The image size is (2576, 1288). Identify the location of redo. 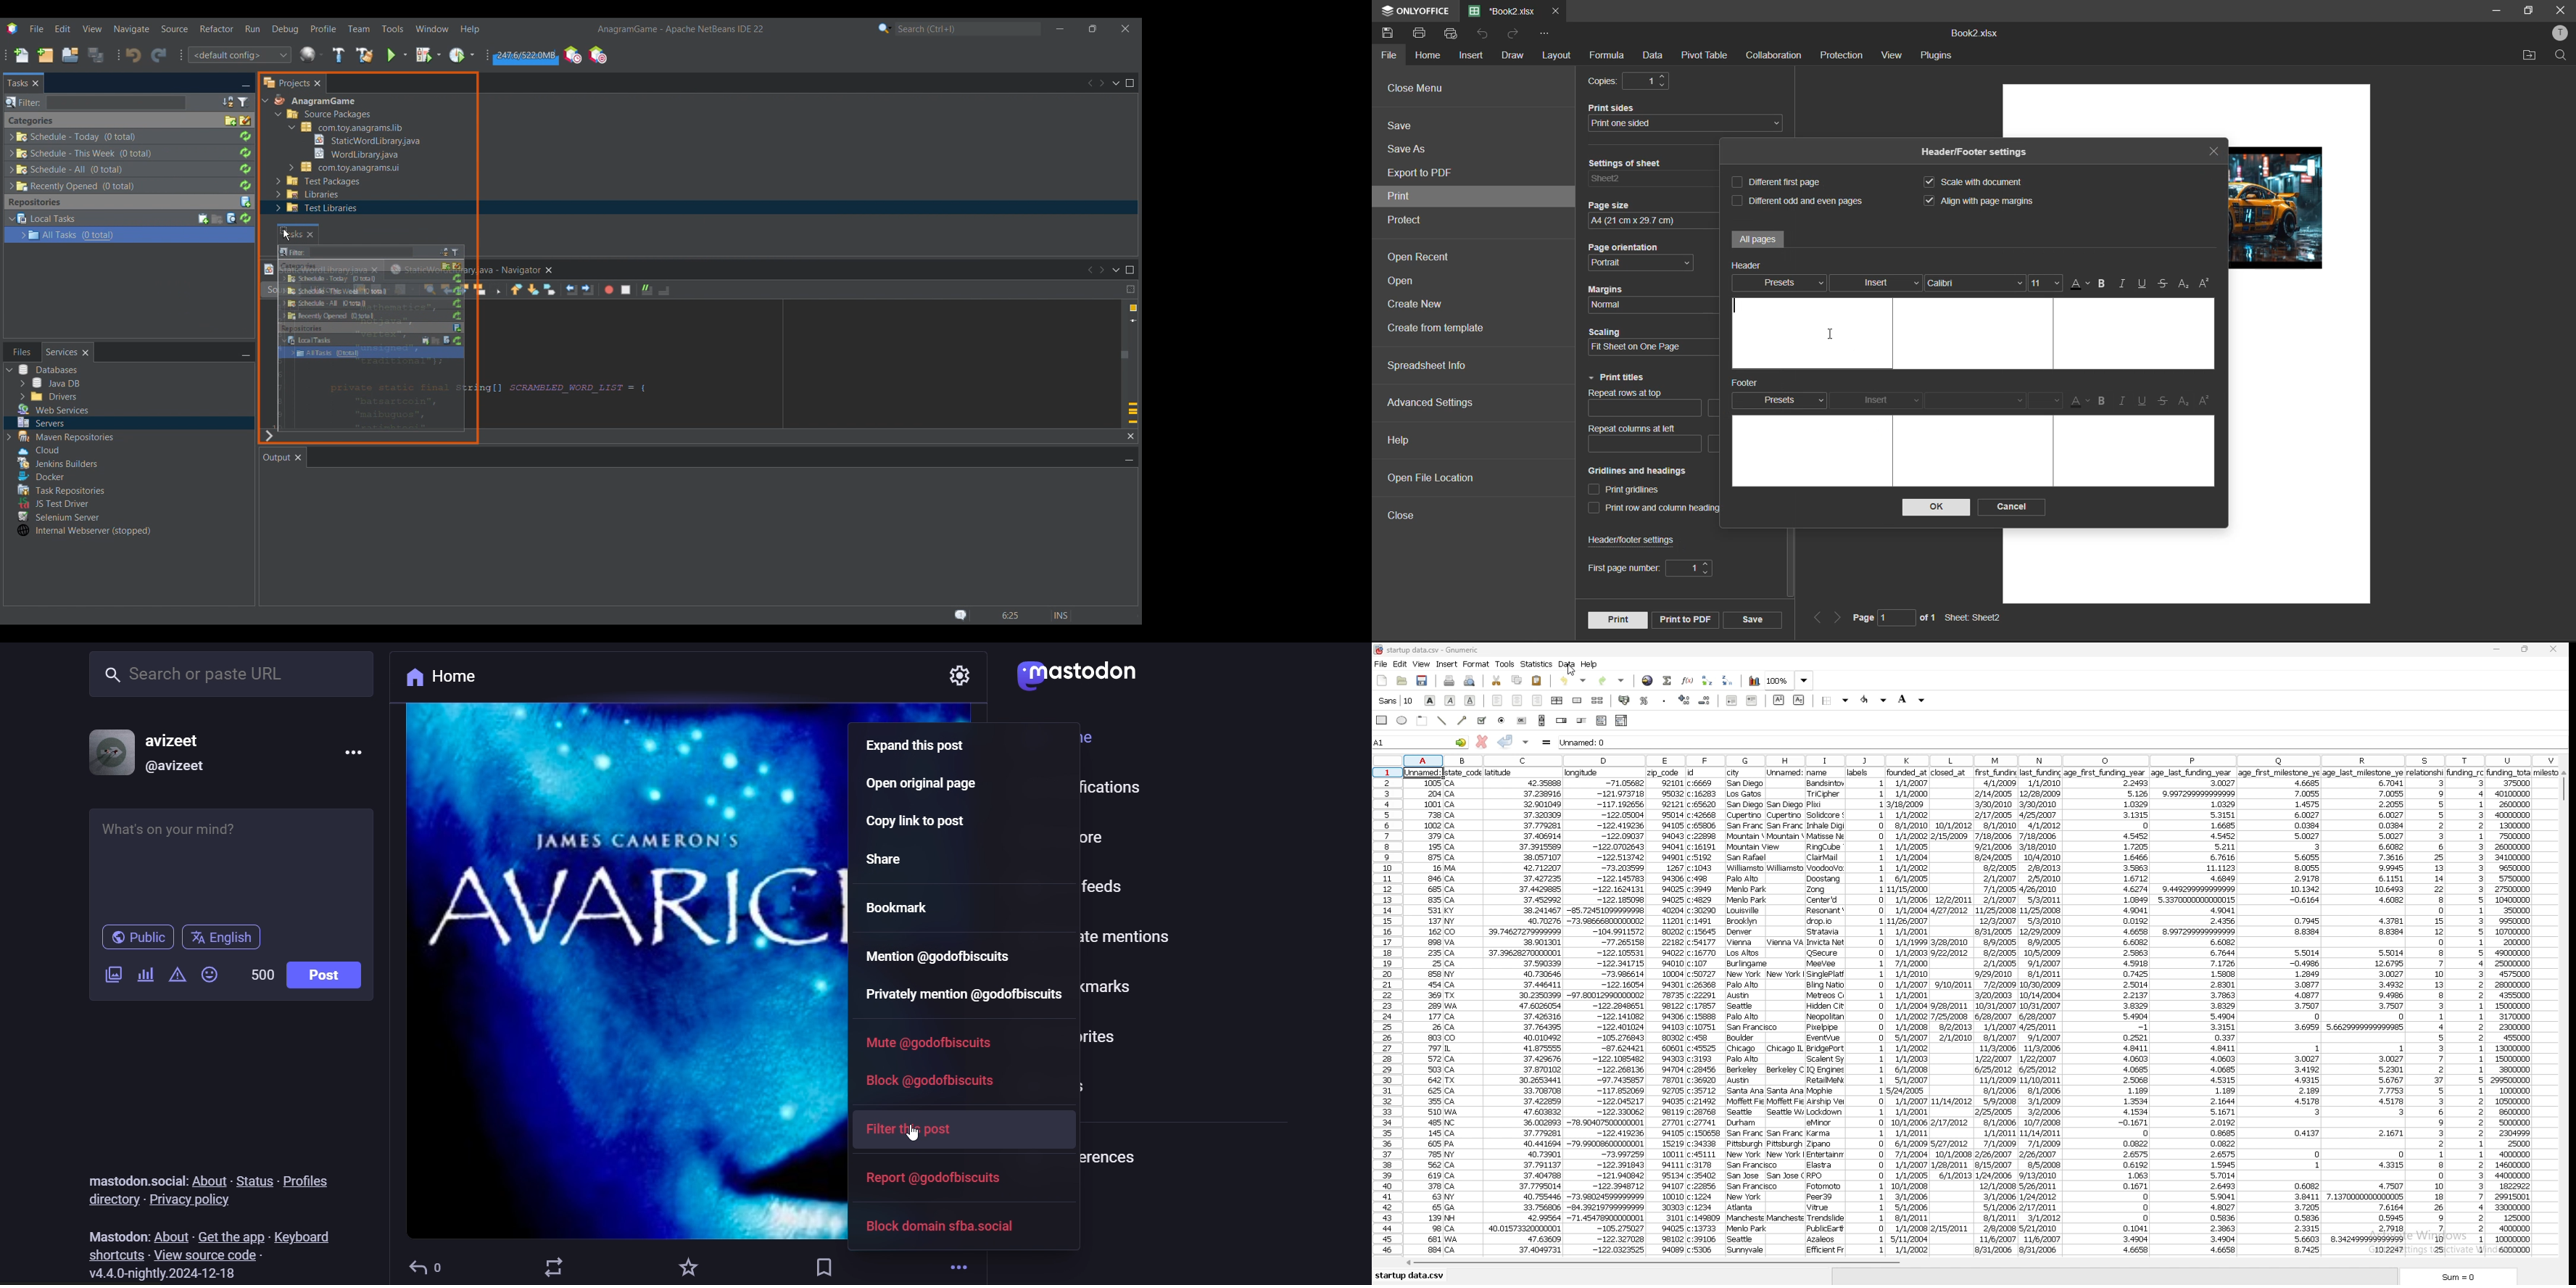
(1515, 36).